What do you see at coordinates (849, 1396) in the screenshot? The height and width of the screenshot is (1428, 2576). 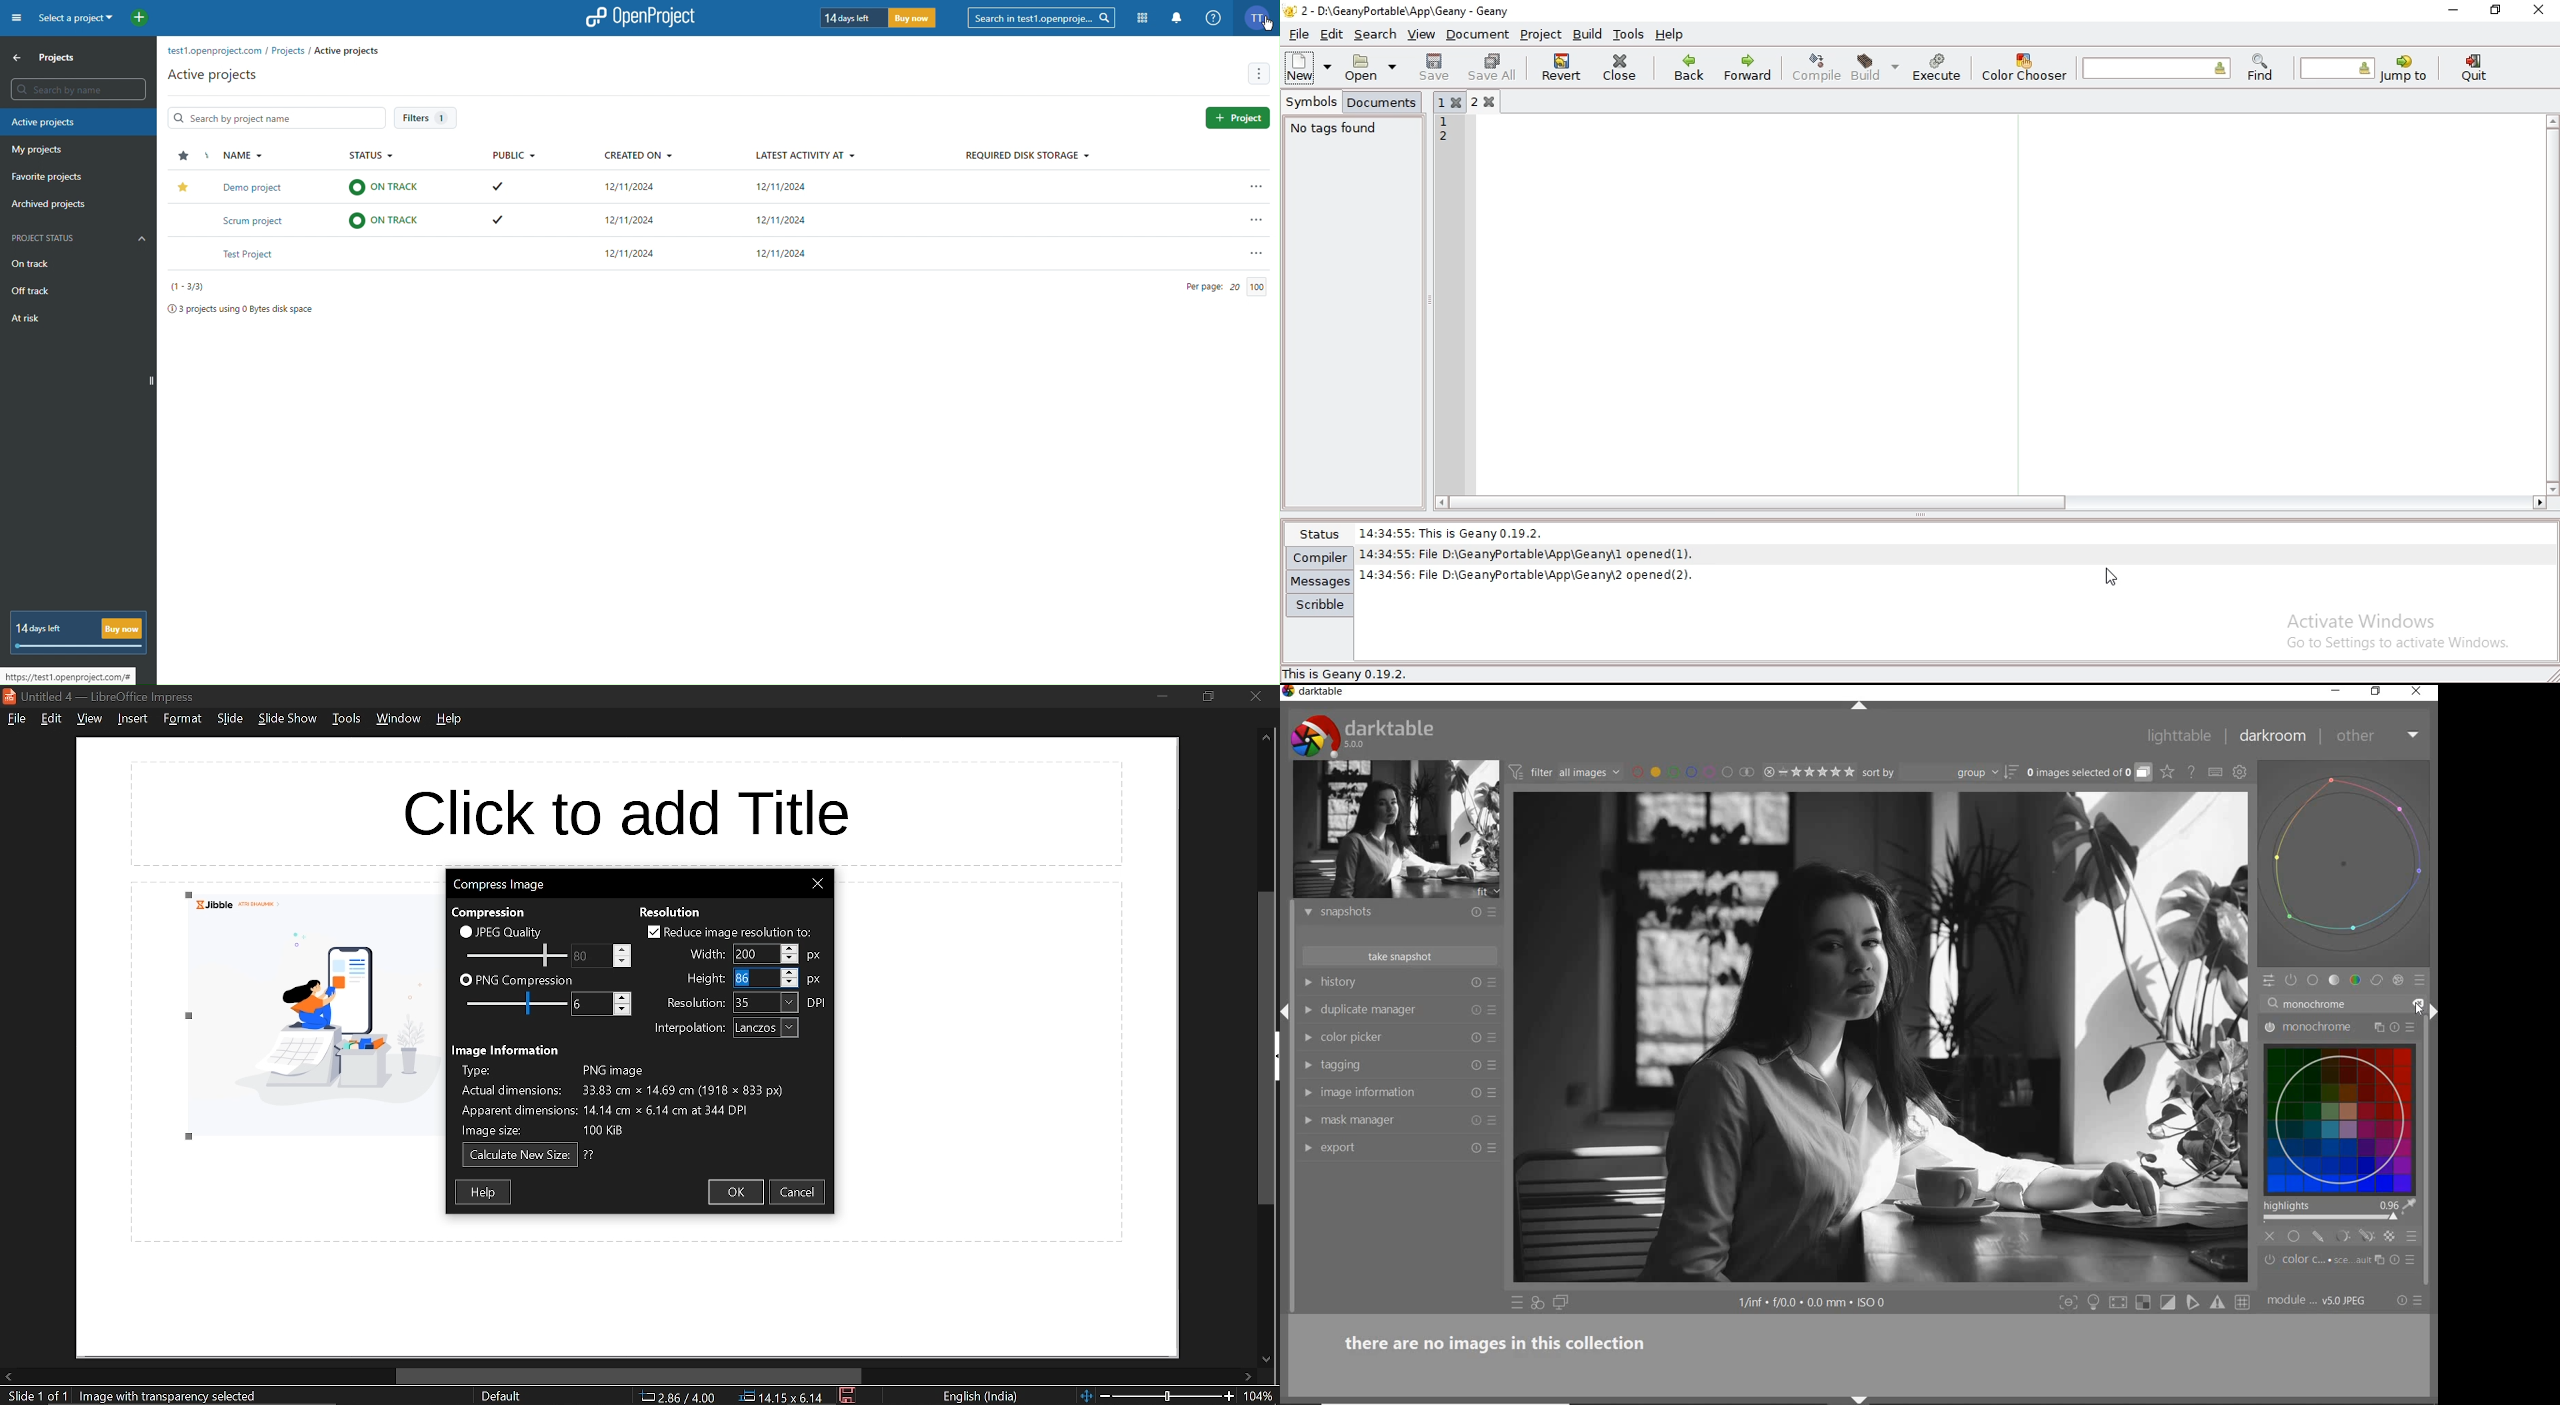 I see `save` at bounding box center [849, 1396].